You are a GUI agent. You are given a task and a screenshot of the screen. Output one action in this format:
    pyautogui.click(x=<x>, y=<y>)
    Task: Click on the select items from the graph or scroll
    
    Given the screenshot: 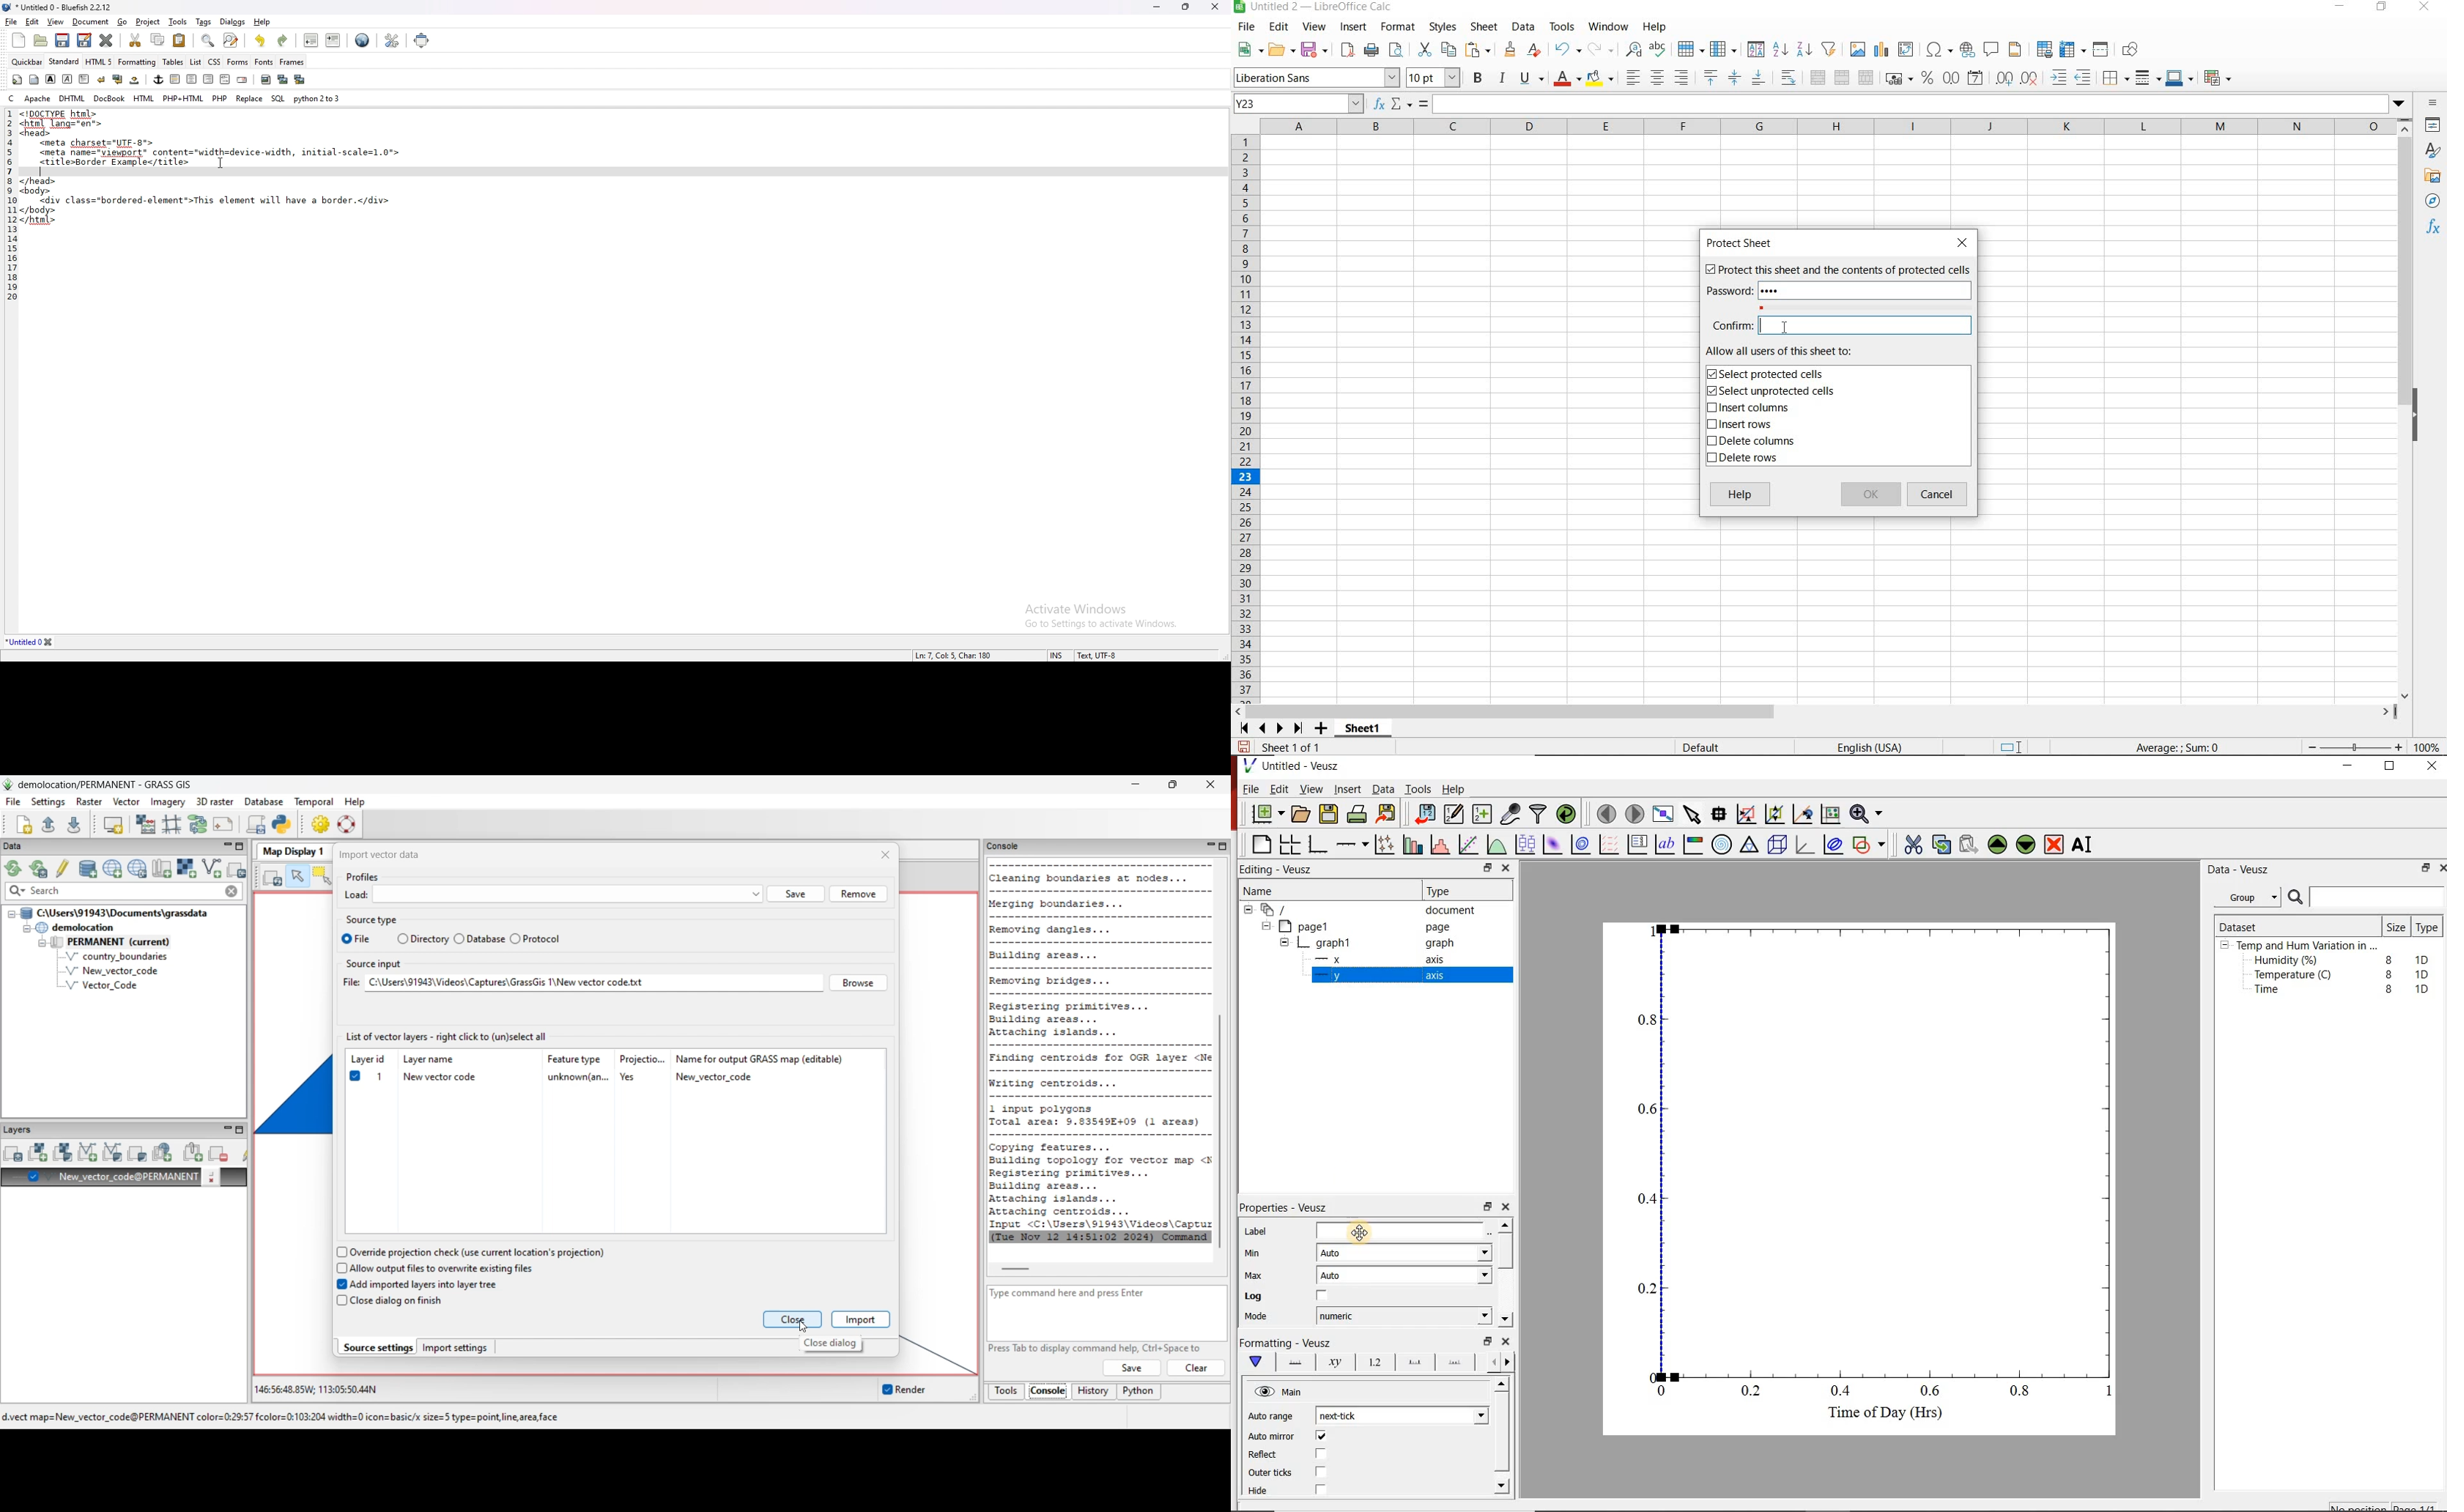 What is the action you would take?
    pyautogui.click(x=1693, y=816)
    